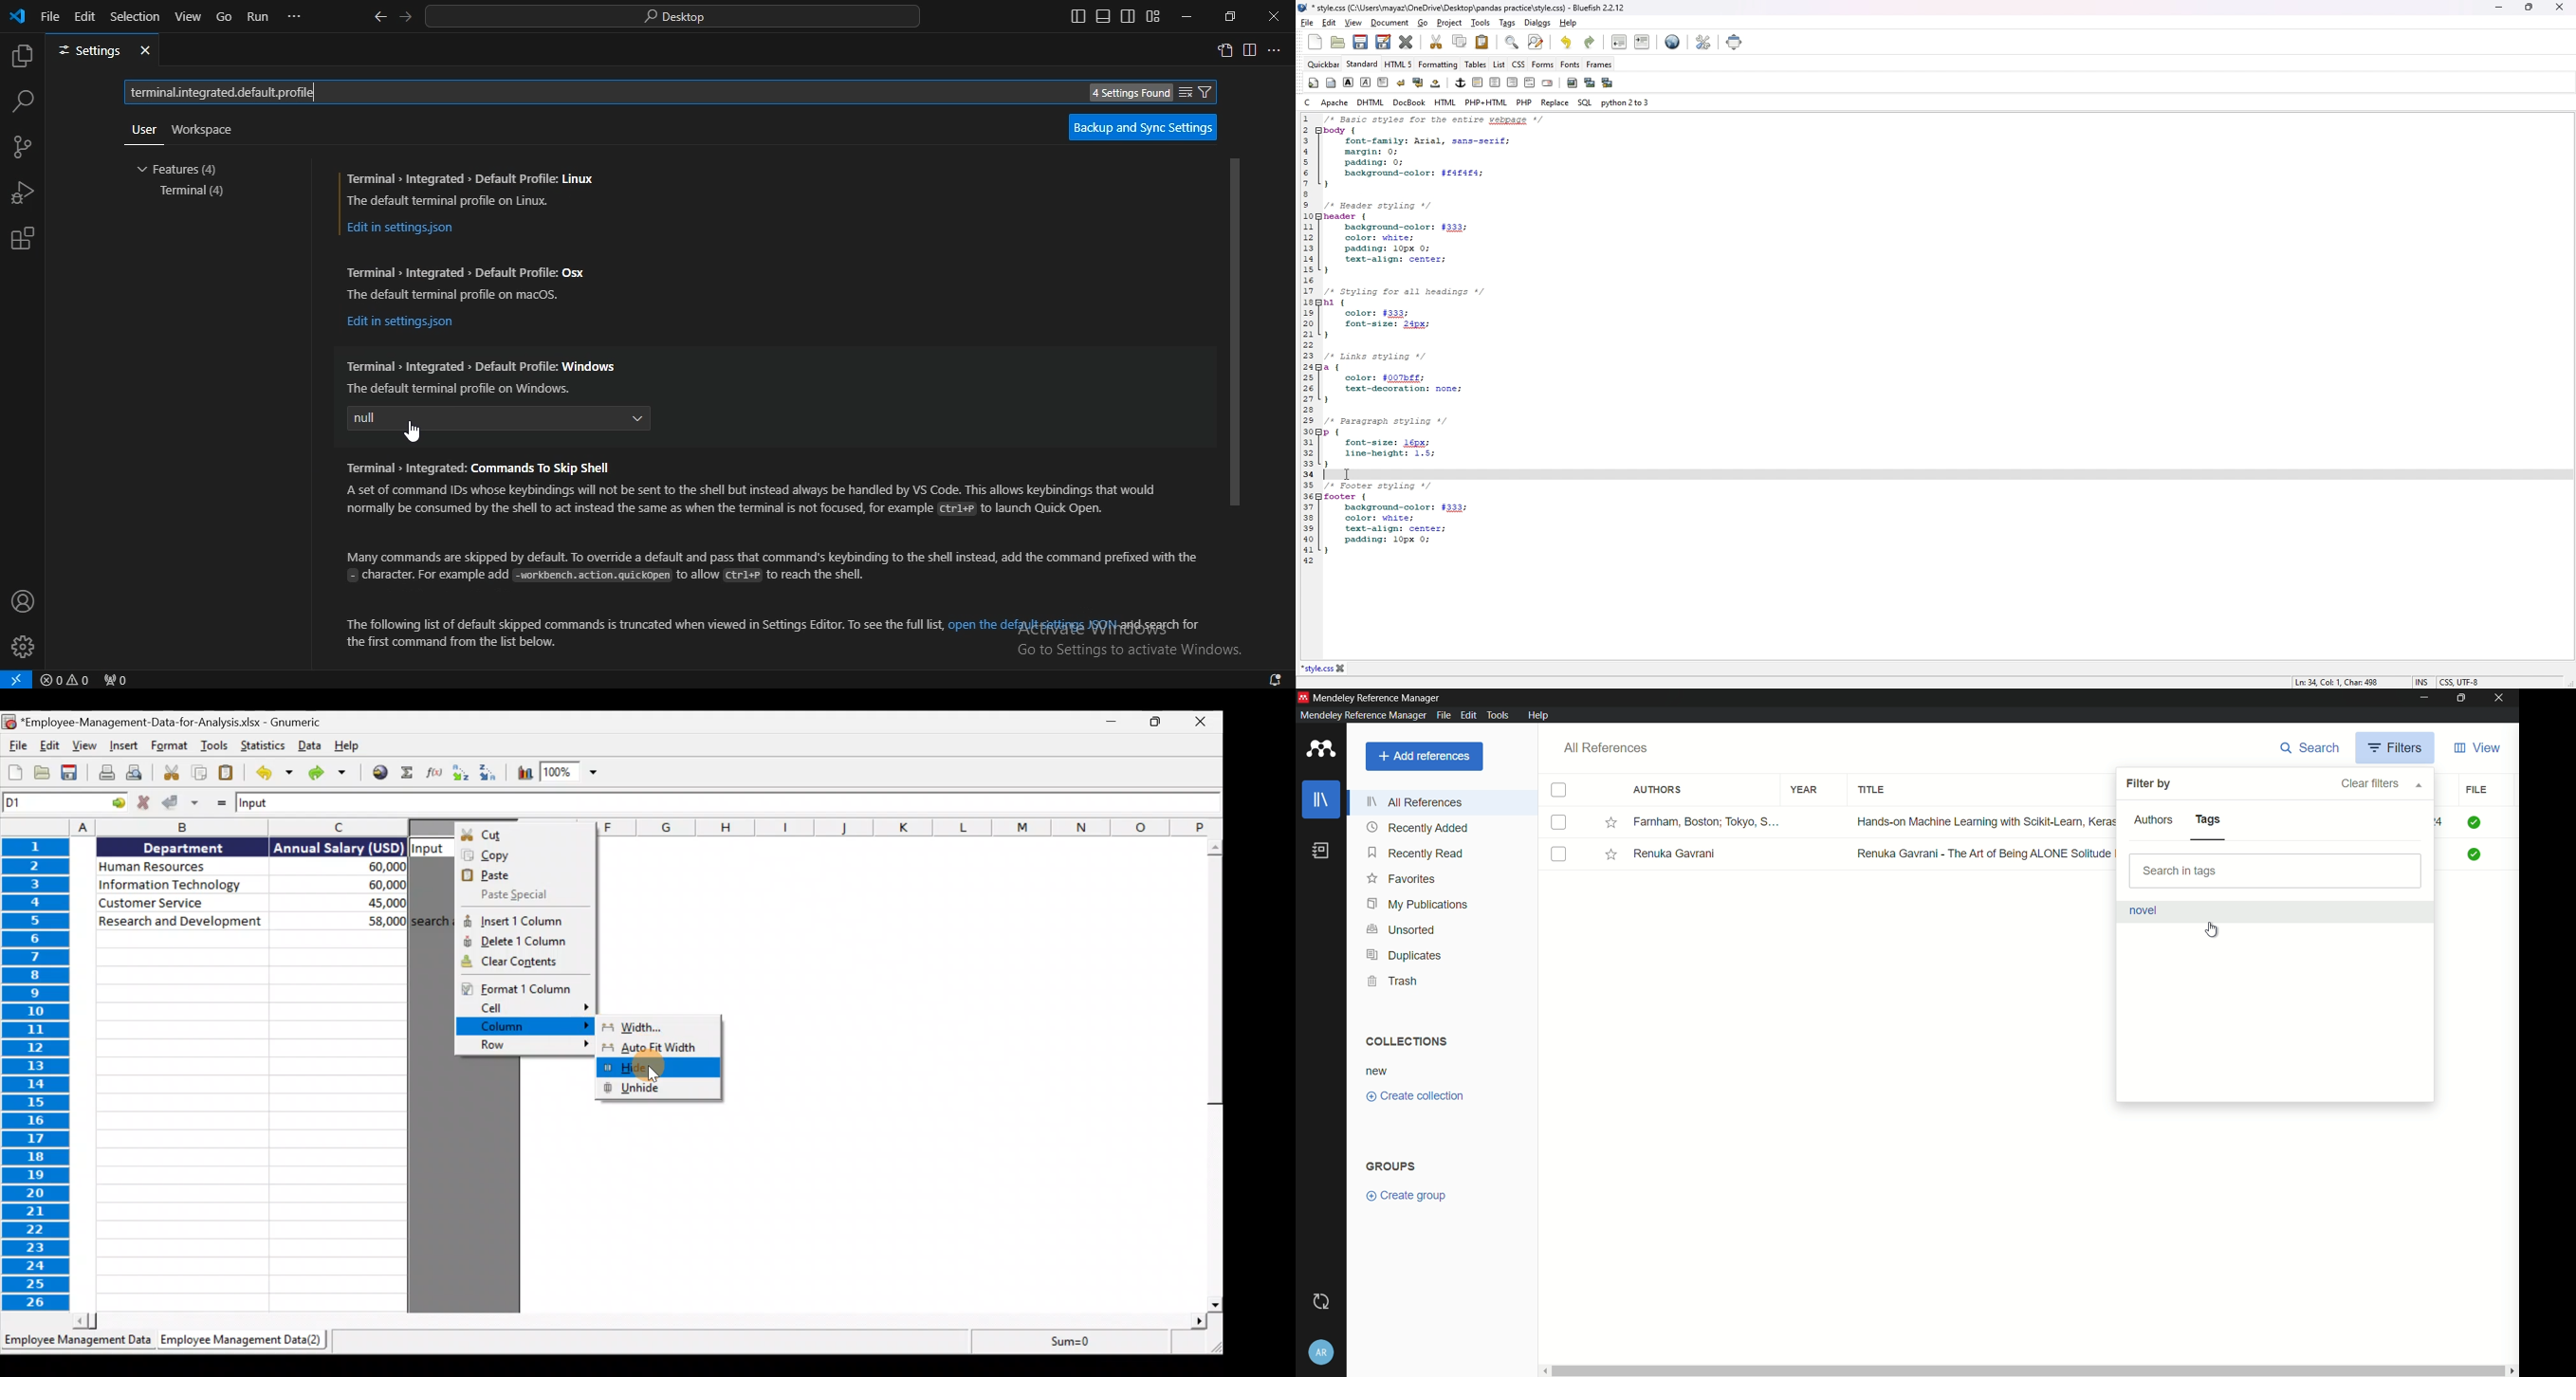 This screenshot has width=2576, height=1400. What do you see at coordinates (407, 774) in the screenshot?
I see `Sum into the current cell` at bounding box center [407, 774].